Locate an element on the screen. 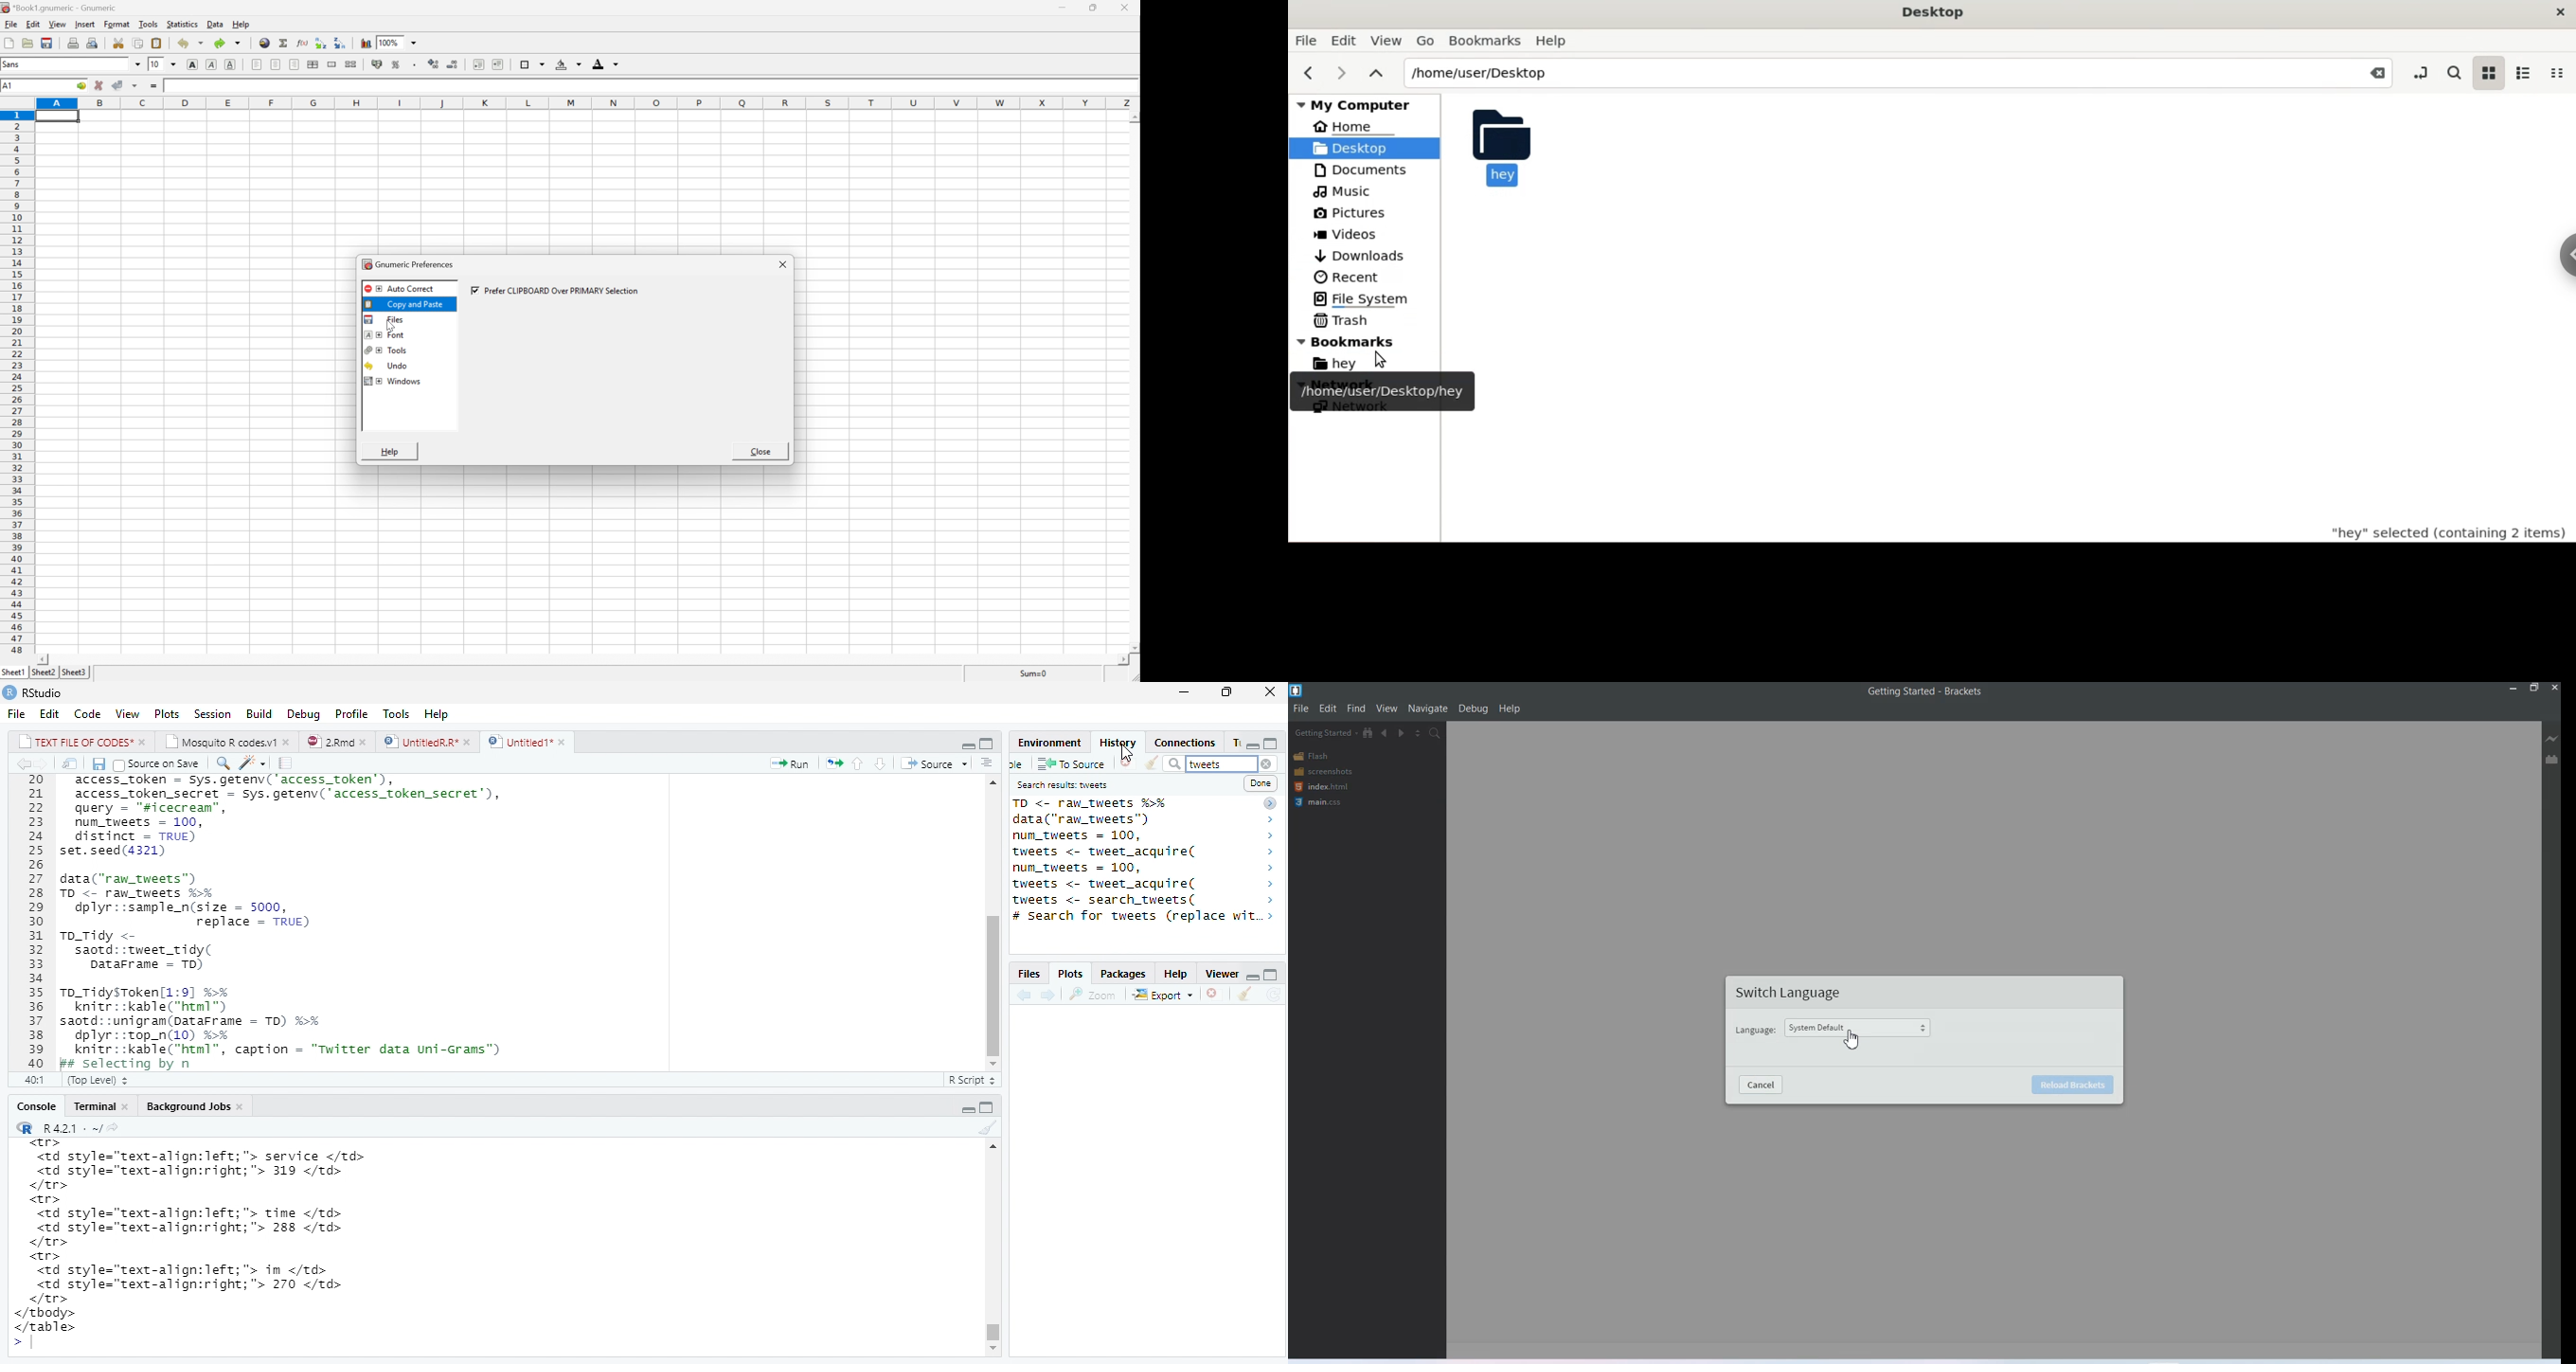 This screenshot has width=2576, height=1372. foreground color is located at coordinates (605, 63).